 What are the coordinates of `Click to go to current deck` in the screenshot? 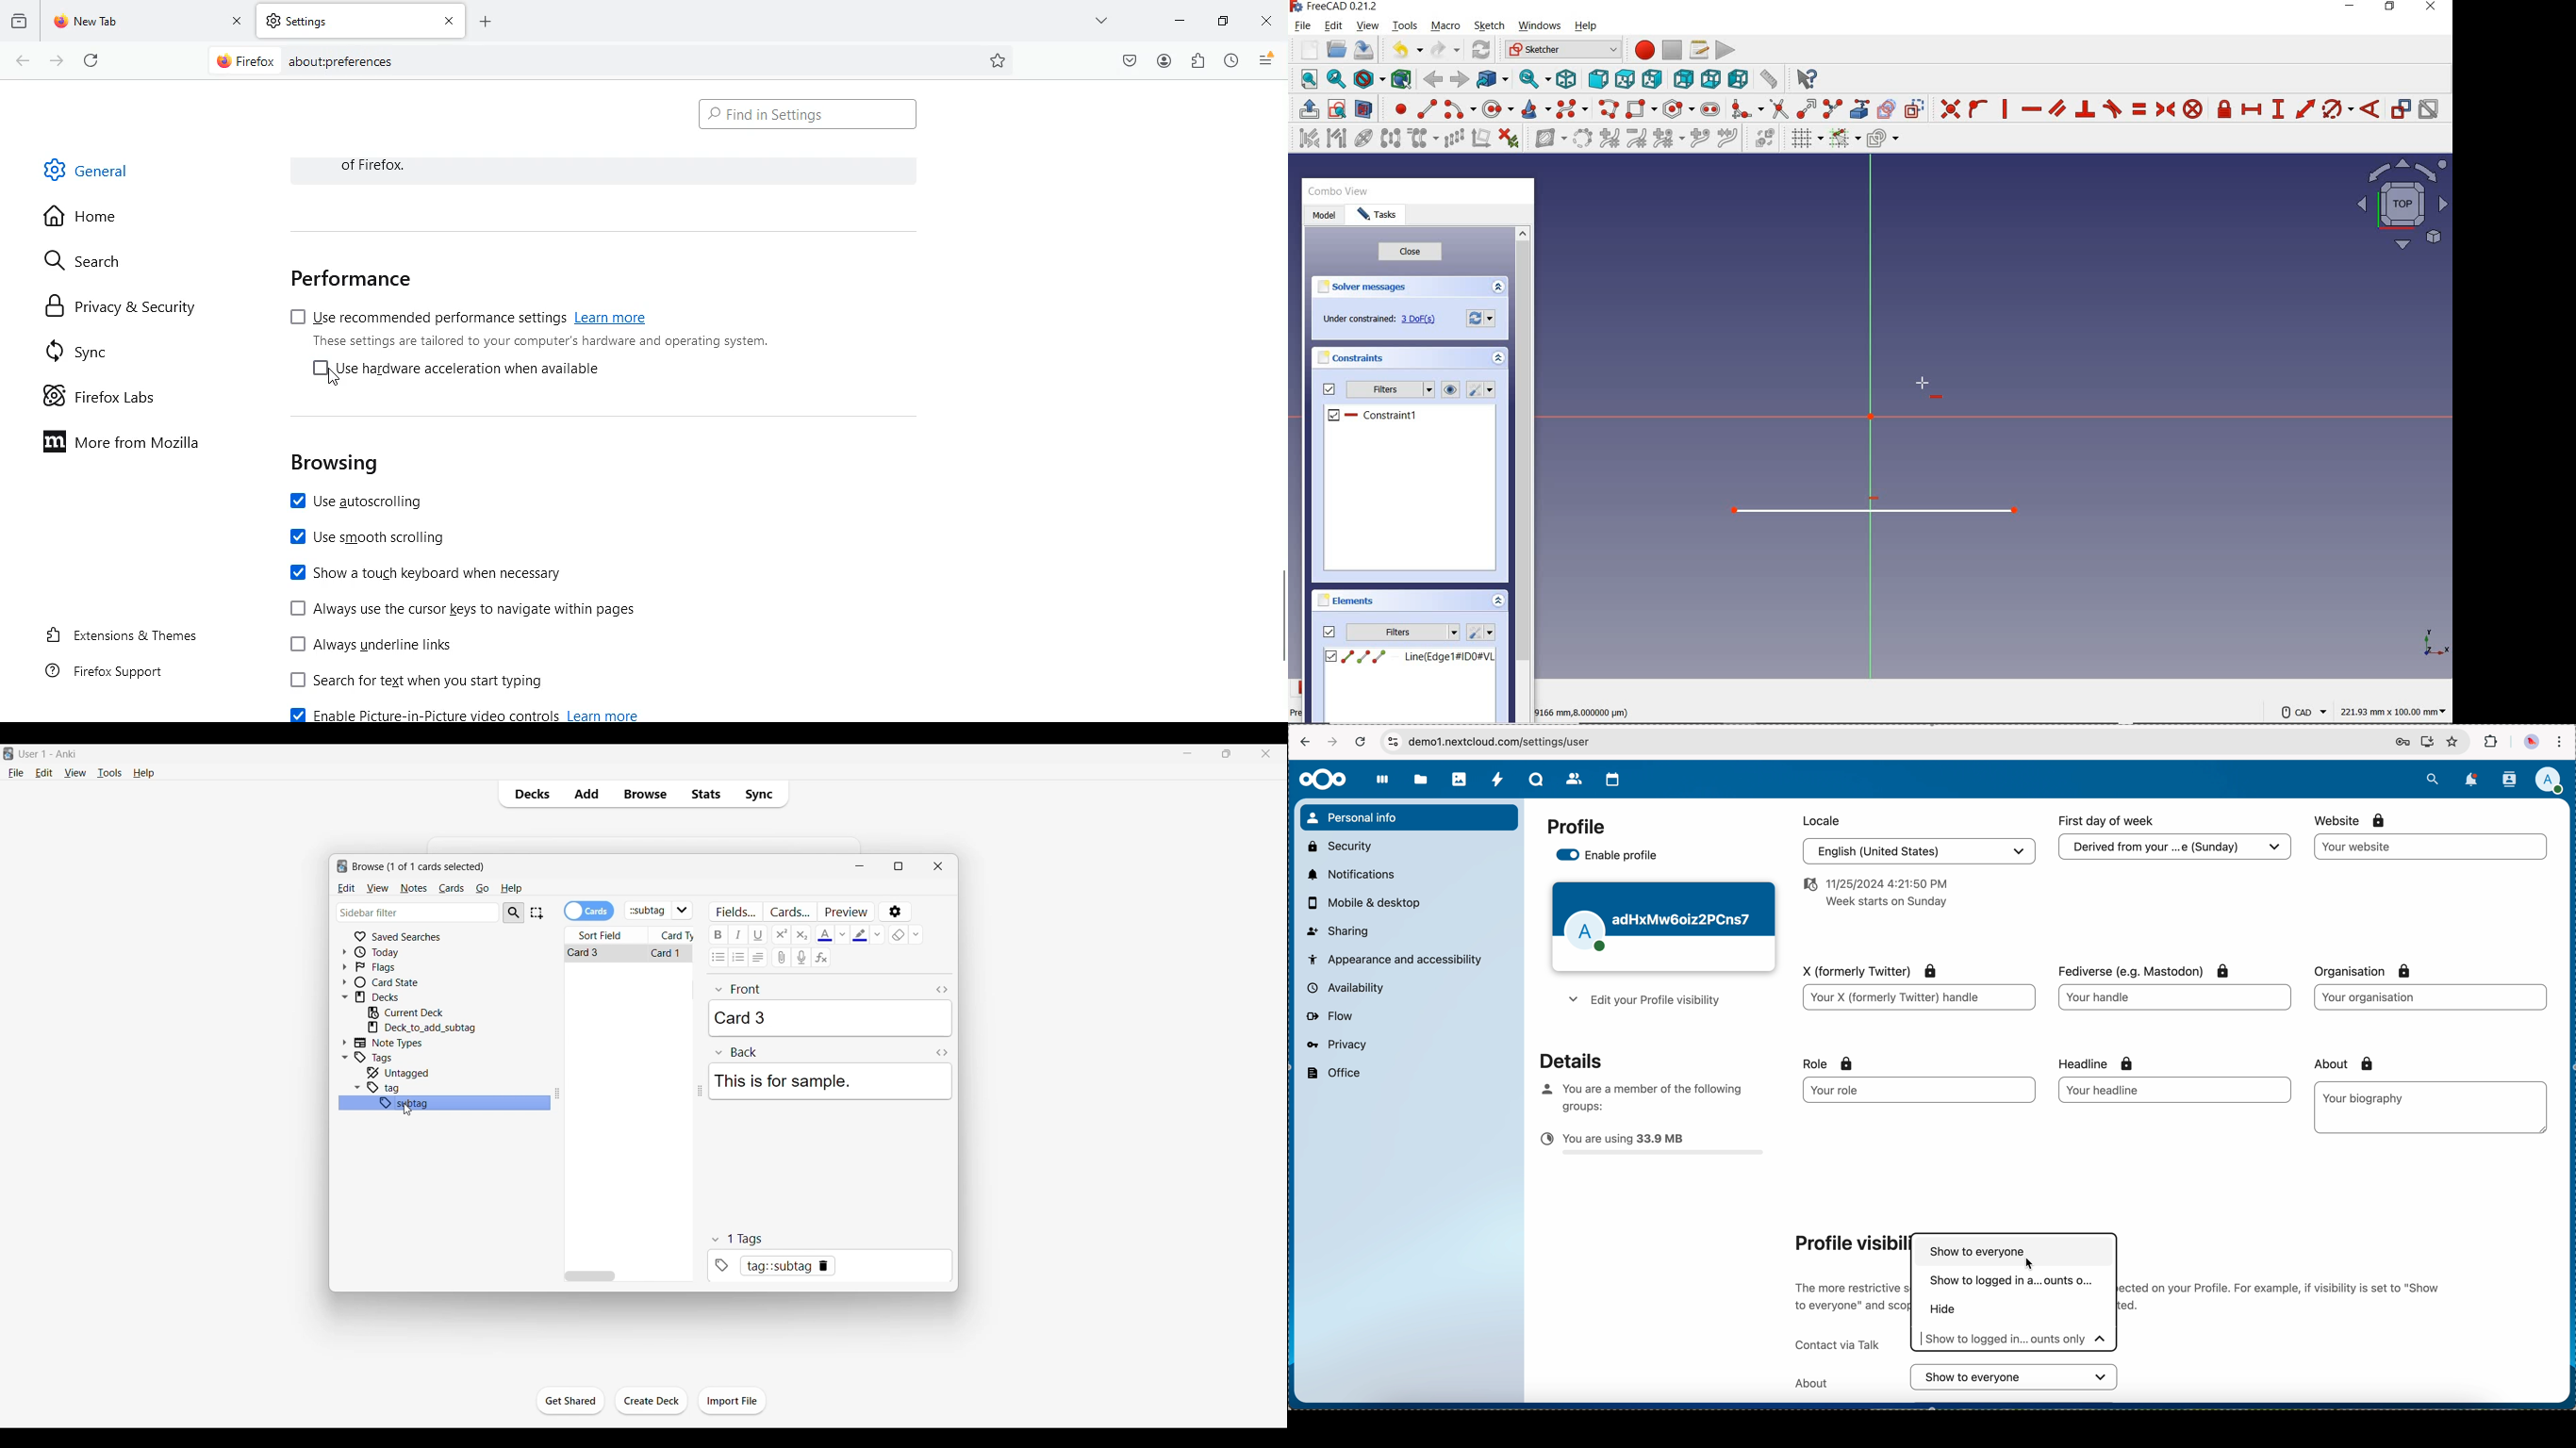 It's located at (415, 1012).